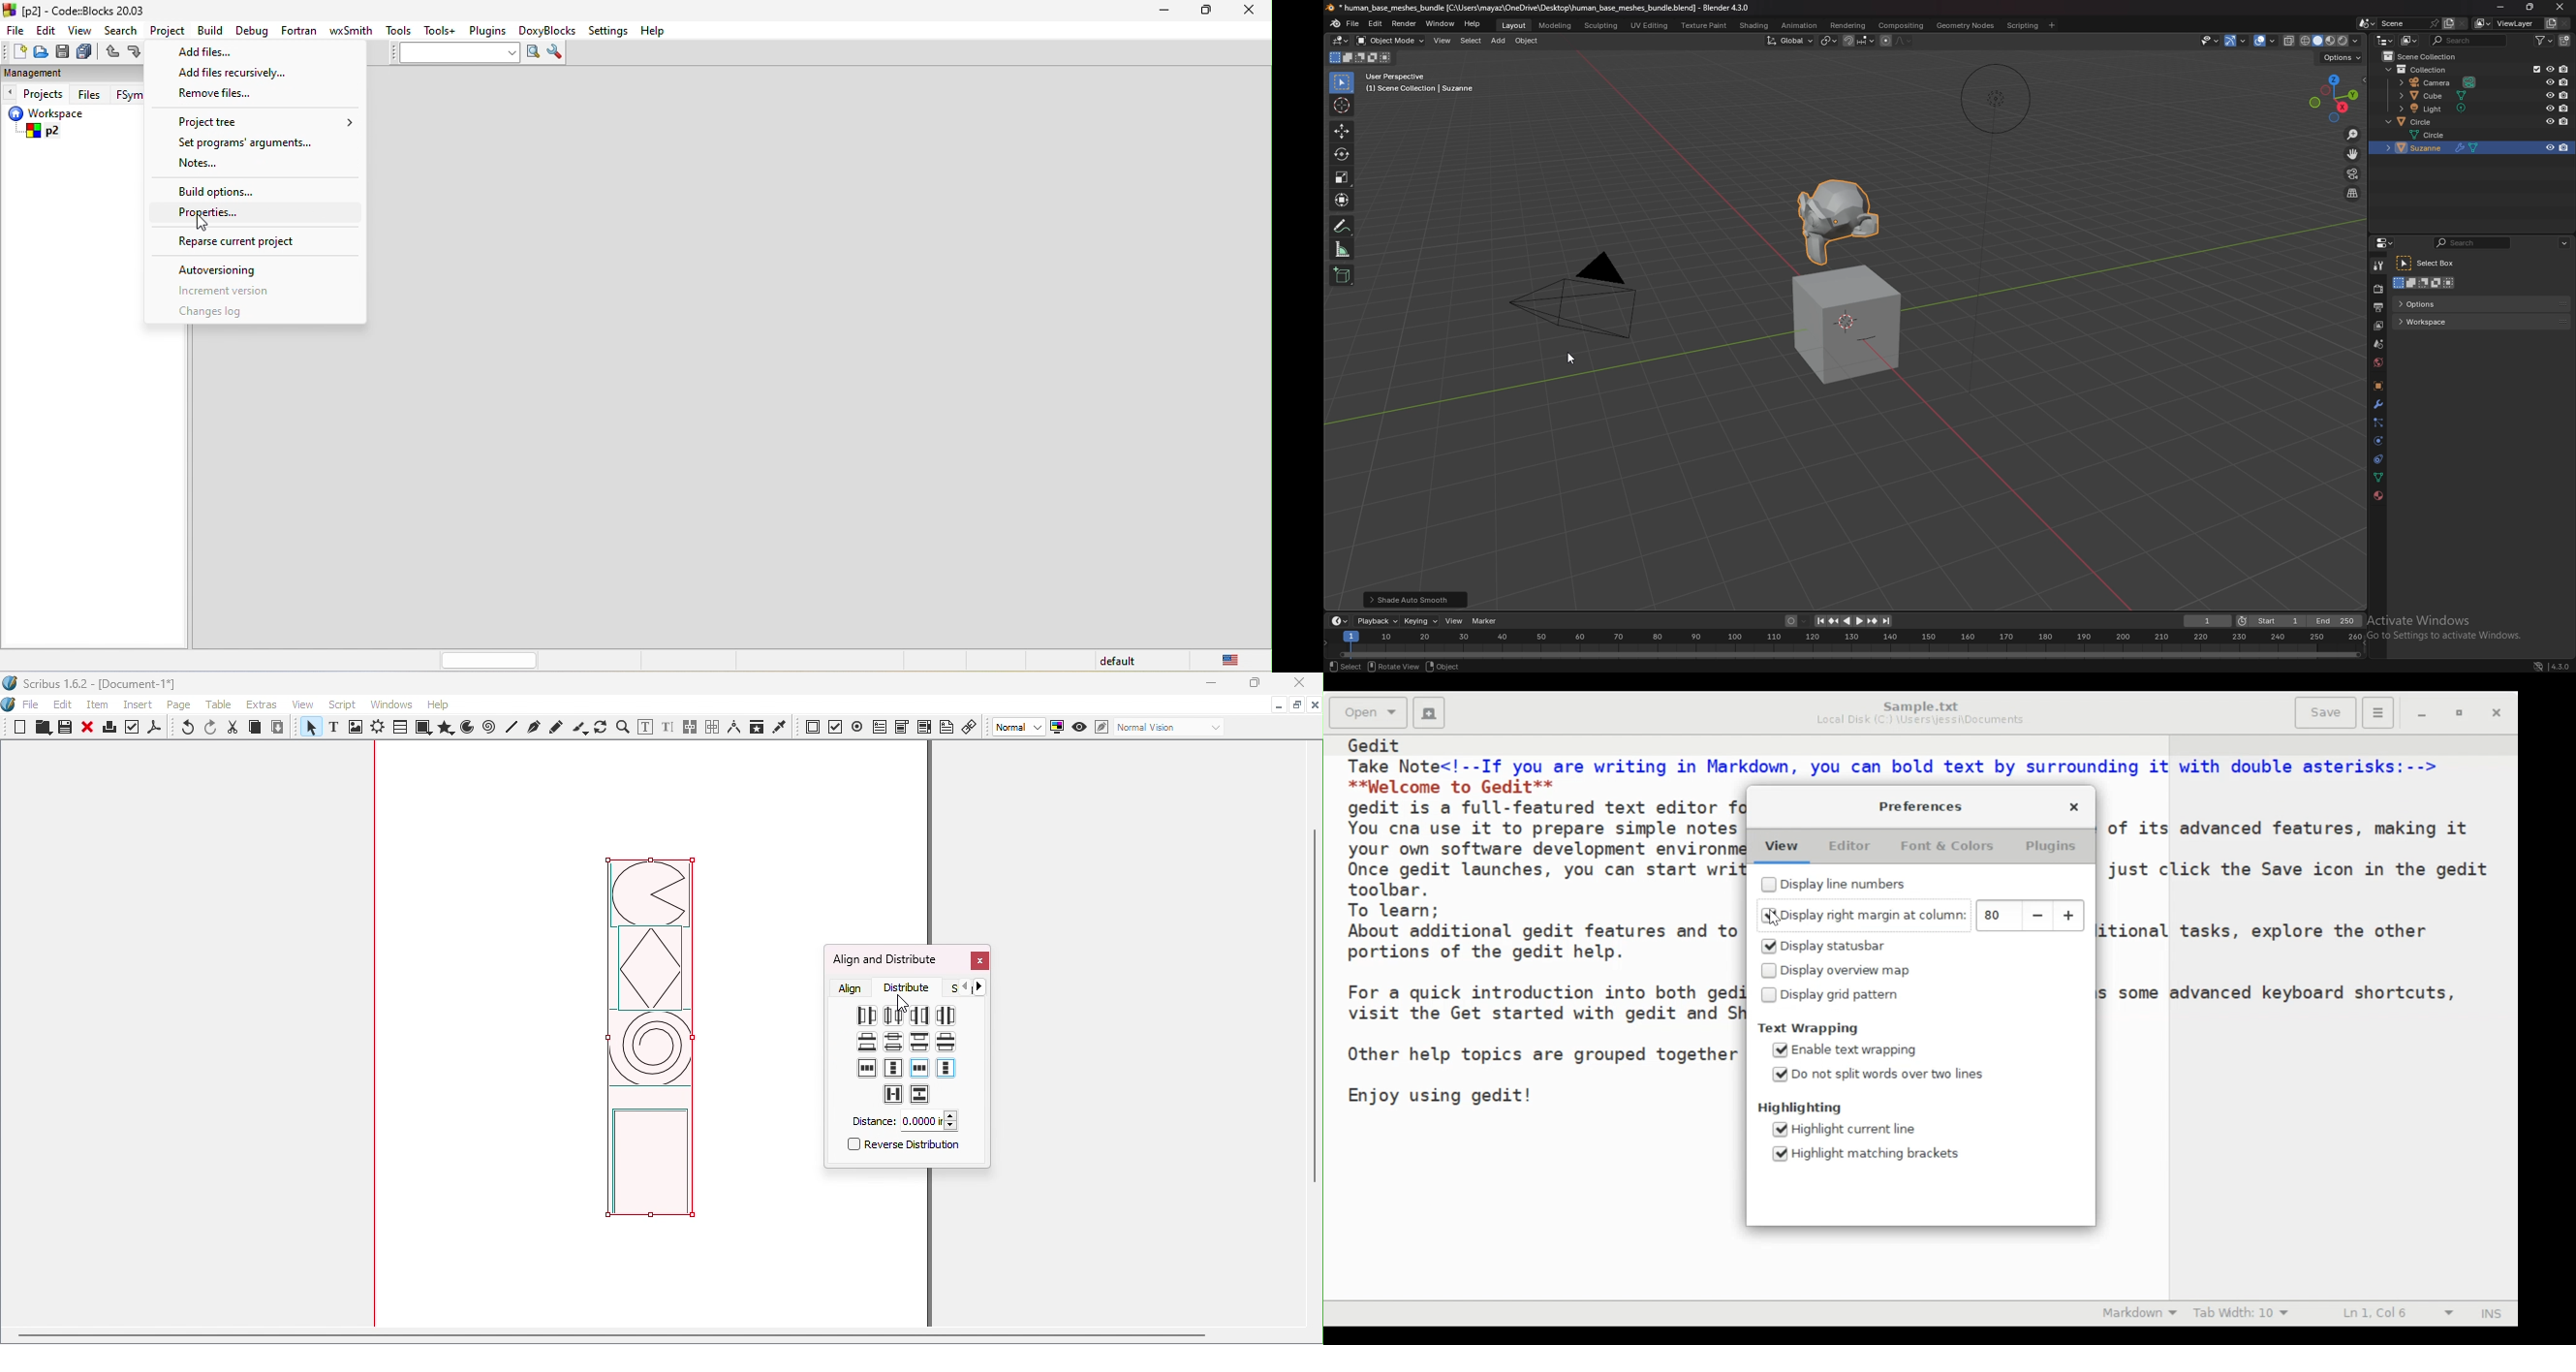 Image resolution: width=2576 pixels, height=1372 pixels. Describe the element at coordinates (601, 727) in the screenshot. I see `Rotate item` at that location.